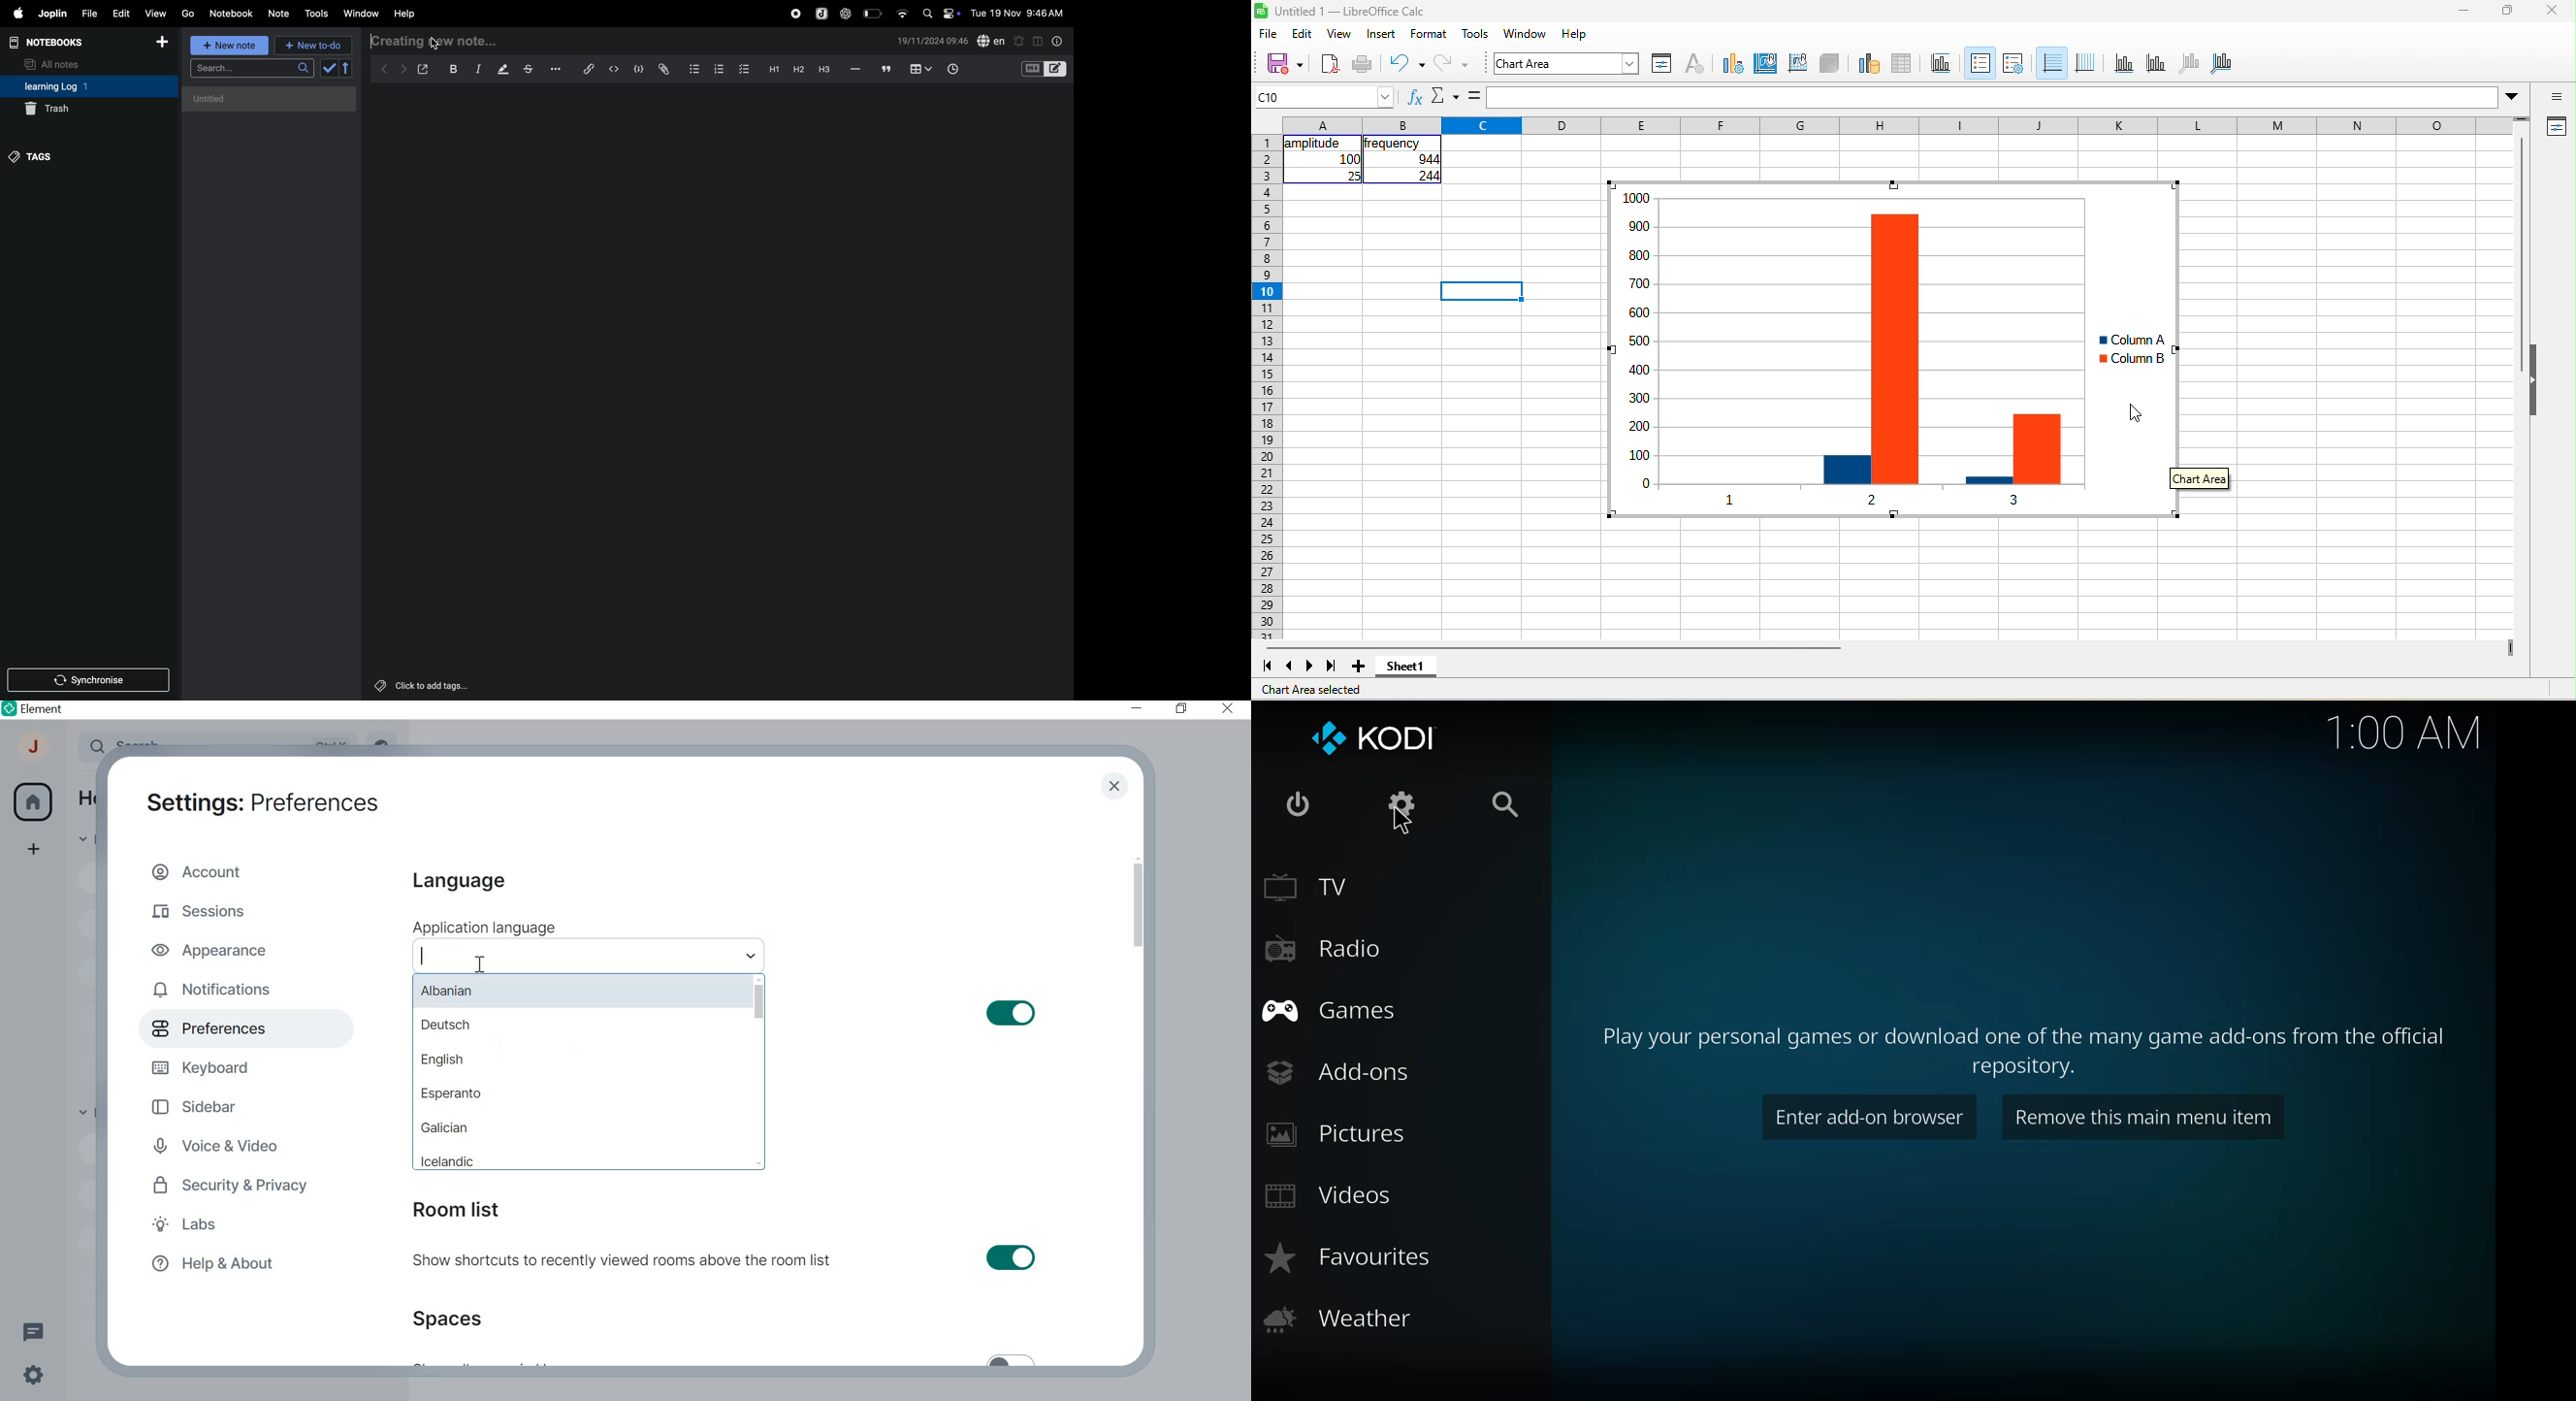 The height and width of the screenshot is (1428, 2576). What do you see at coordinates (338, 68) in the screenshot?
I see `check box` at bounding box center [338, 68].